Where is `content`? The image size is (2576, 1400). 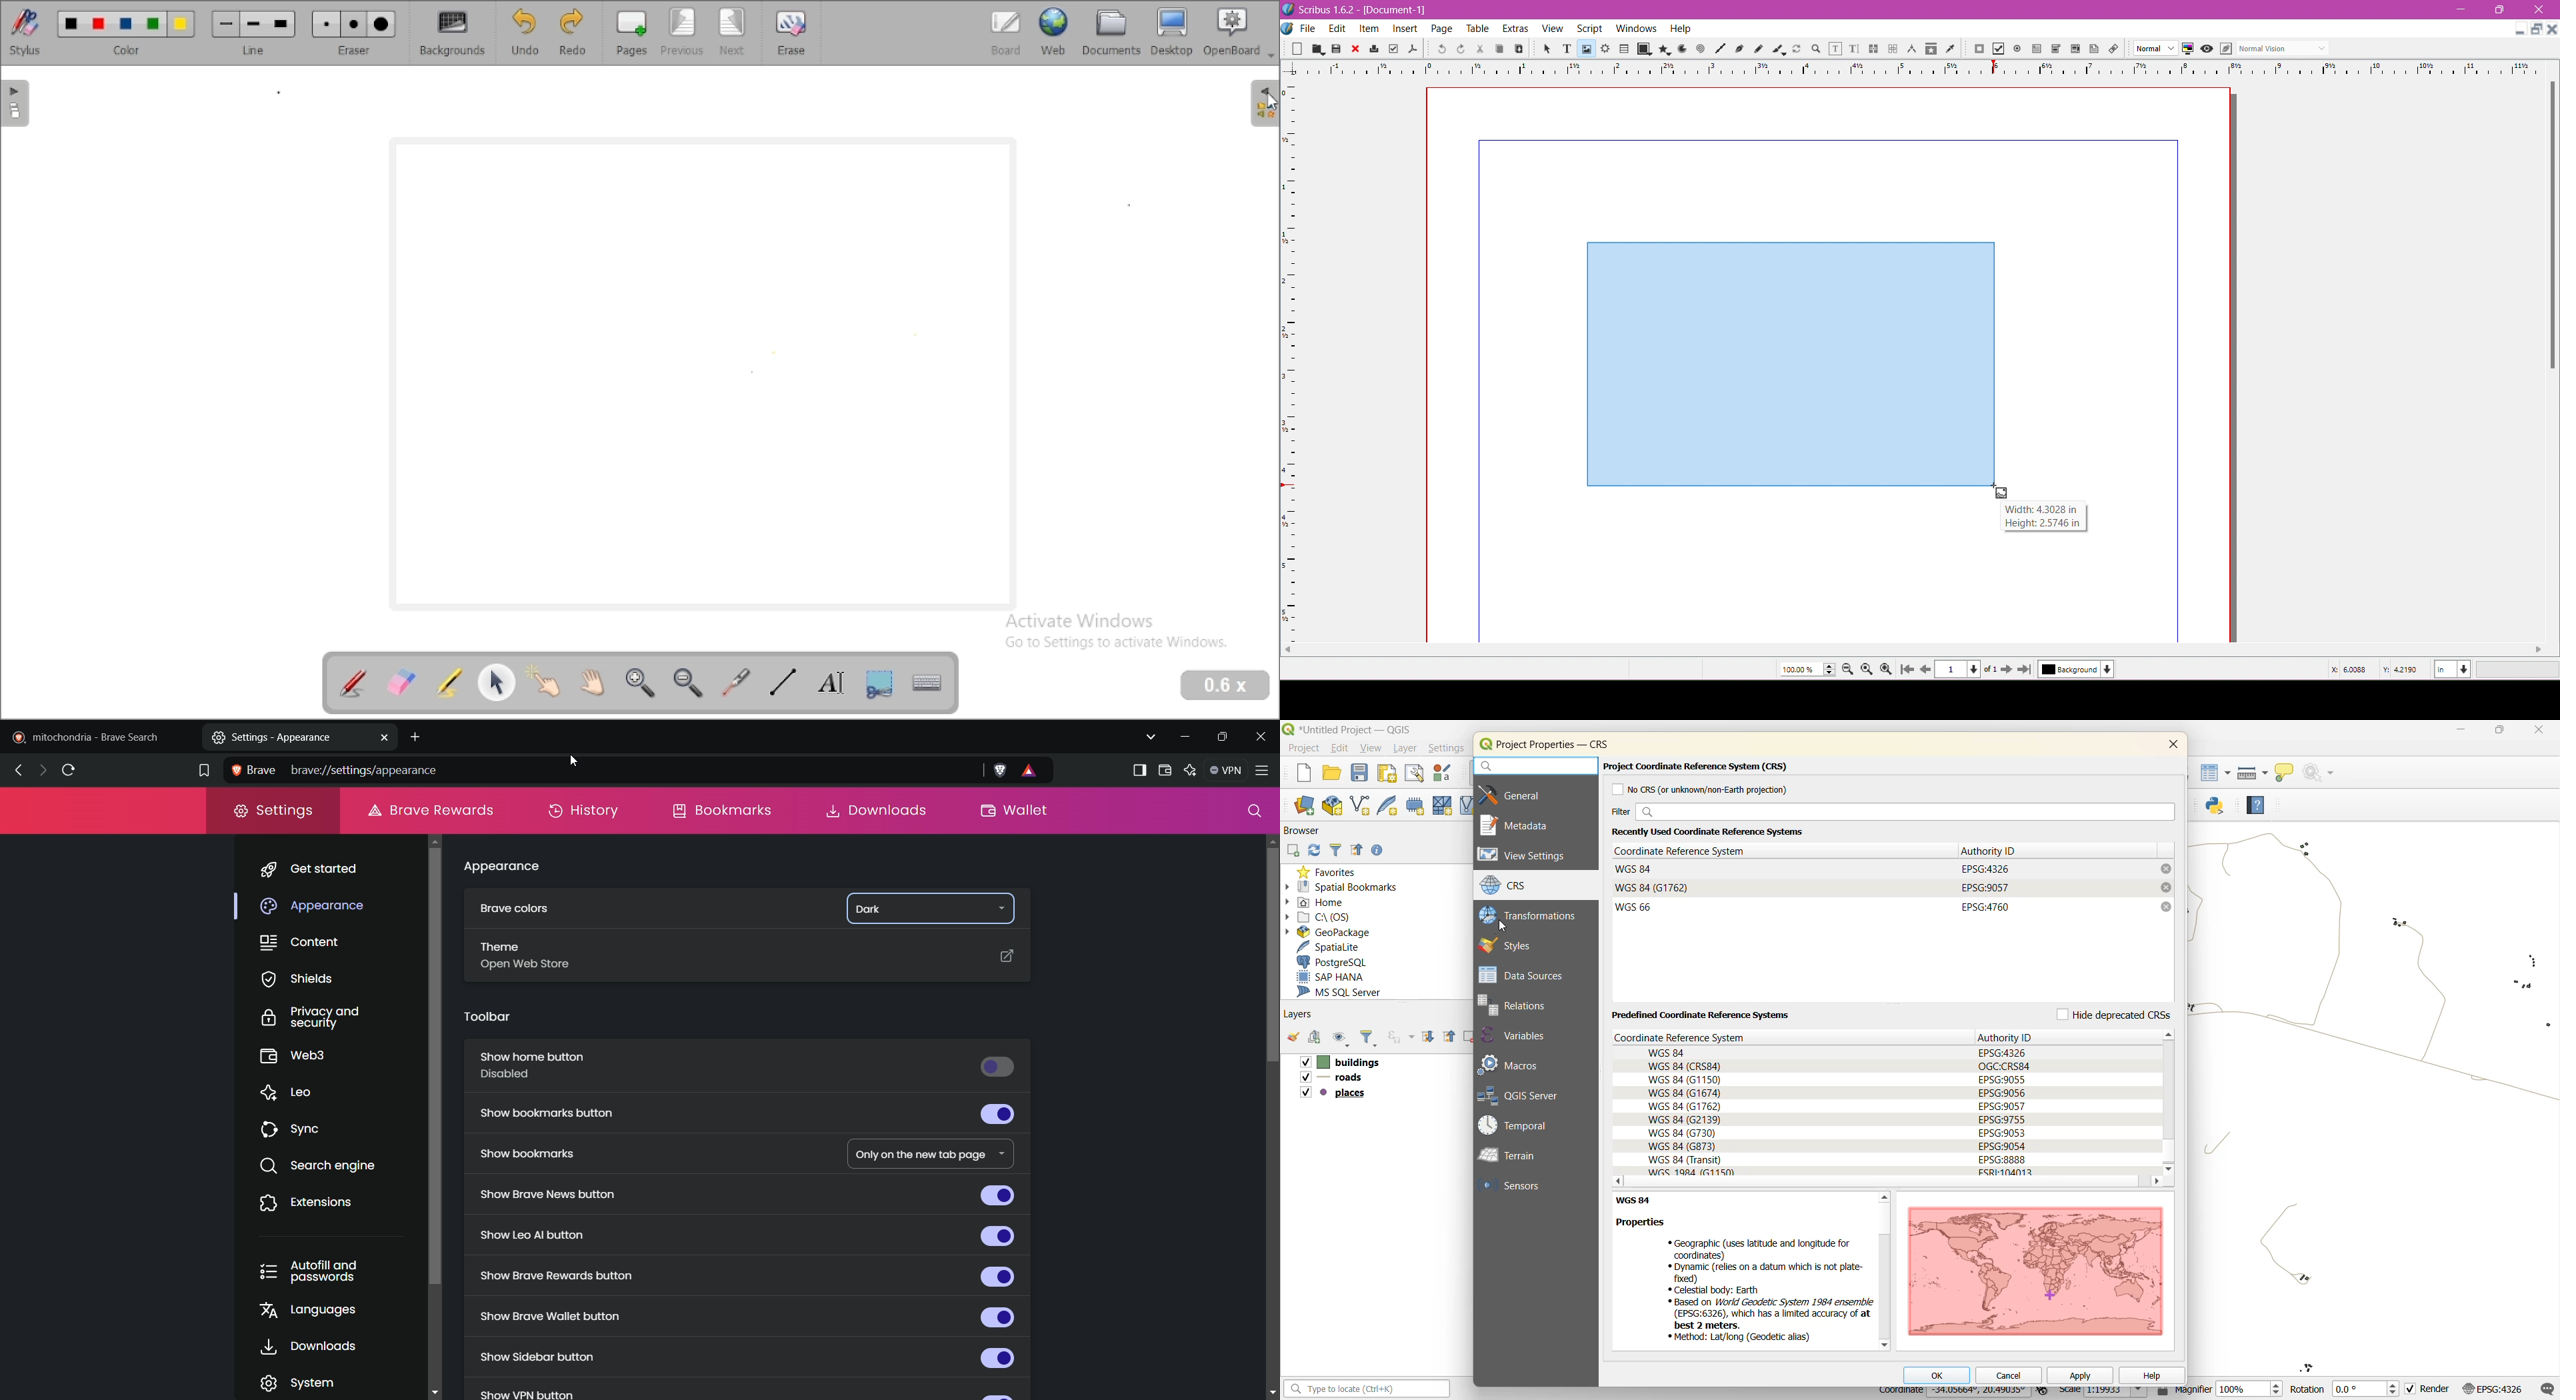
content is located at coordinates (307, 945).